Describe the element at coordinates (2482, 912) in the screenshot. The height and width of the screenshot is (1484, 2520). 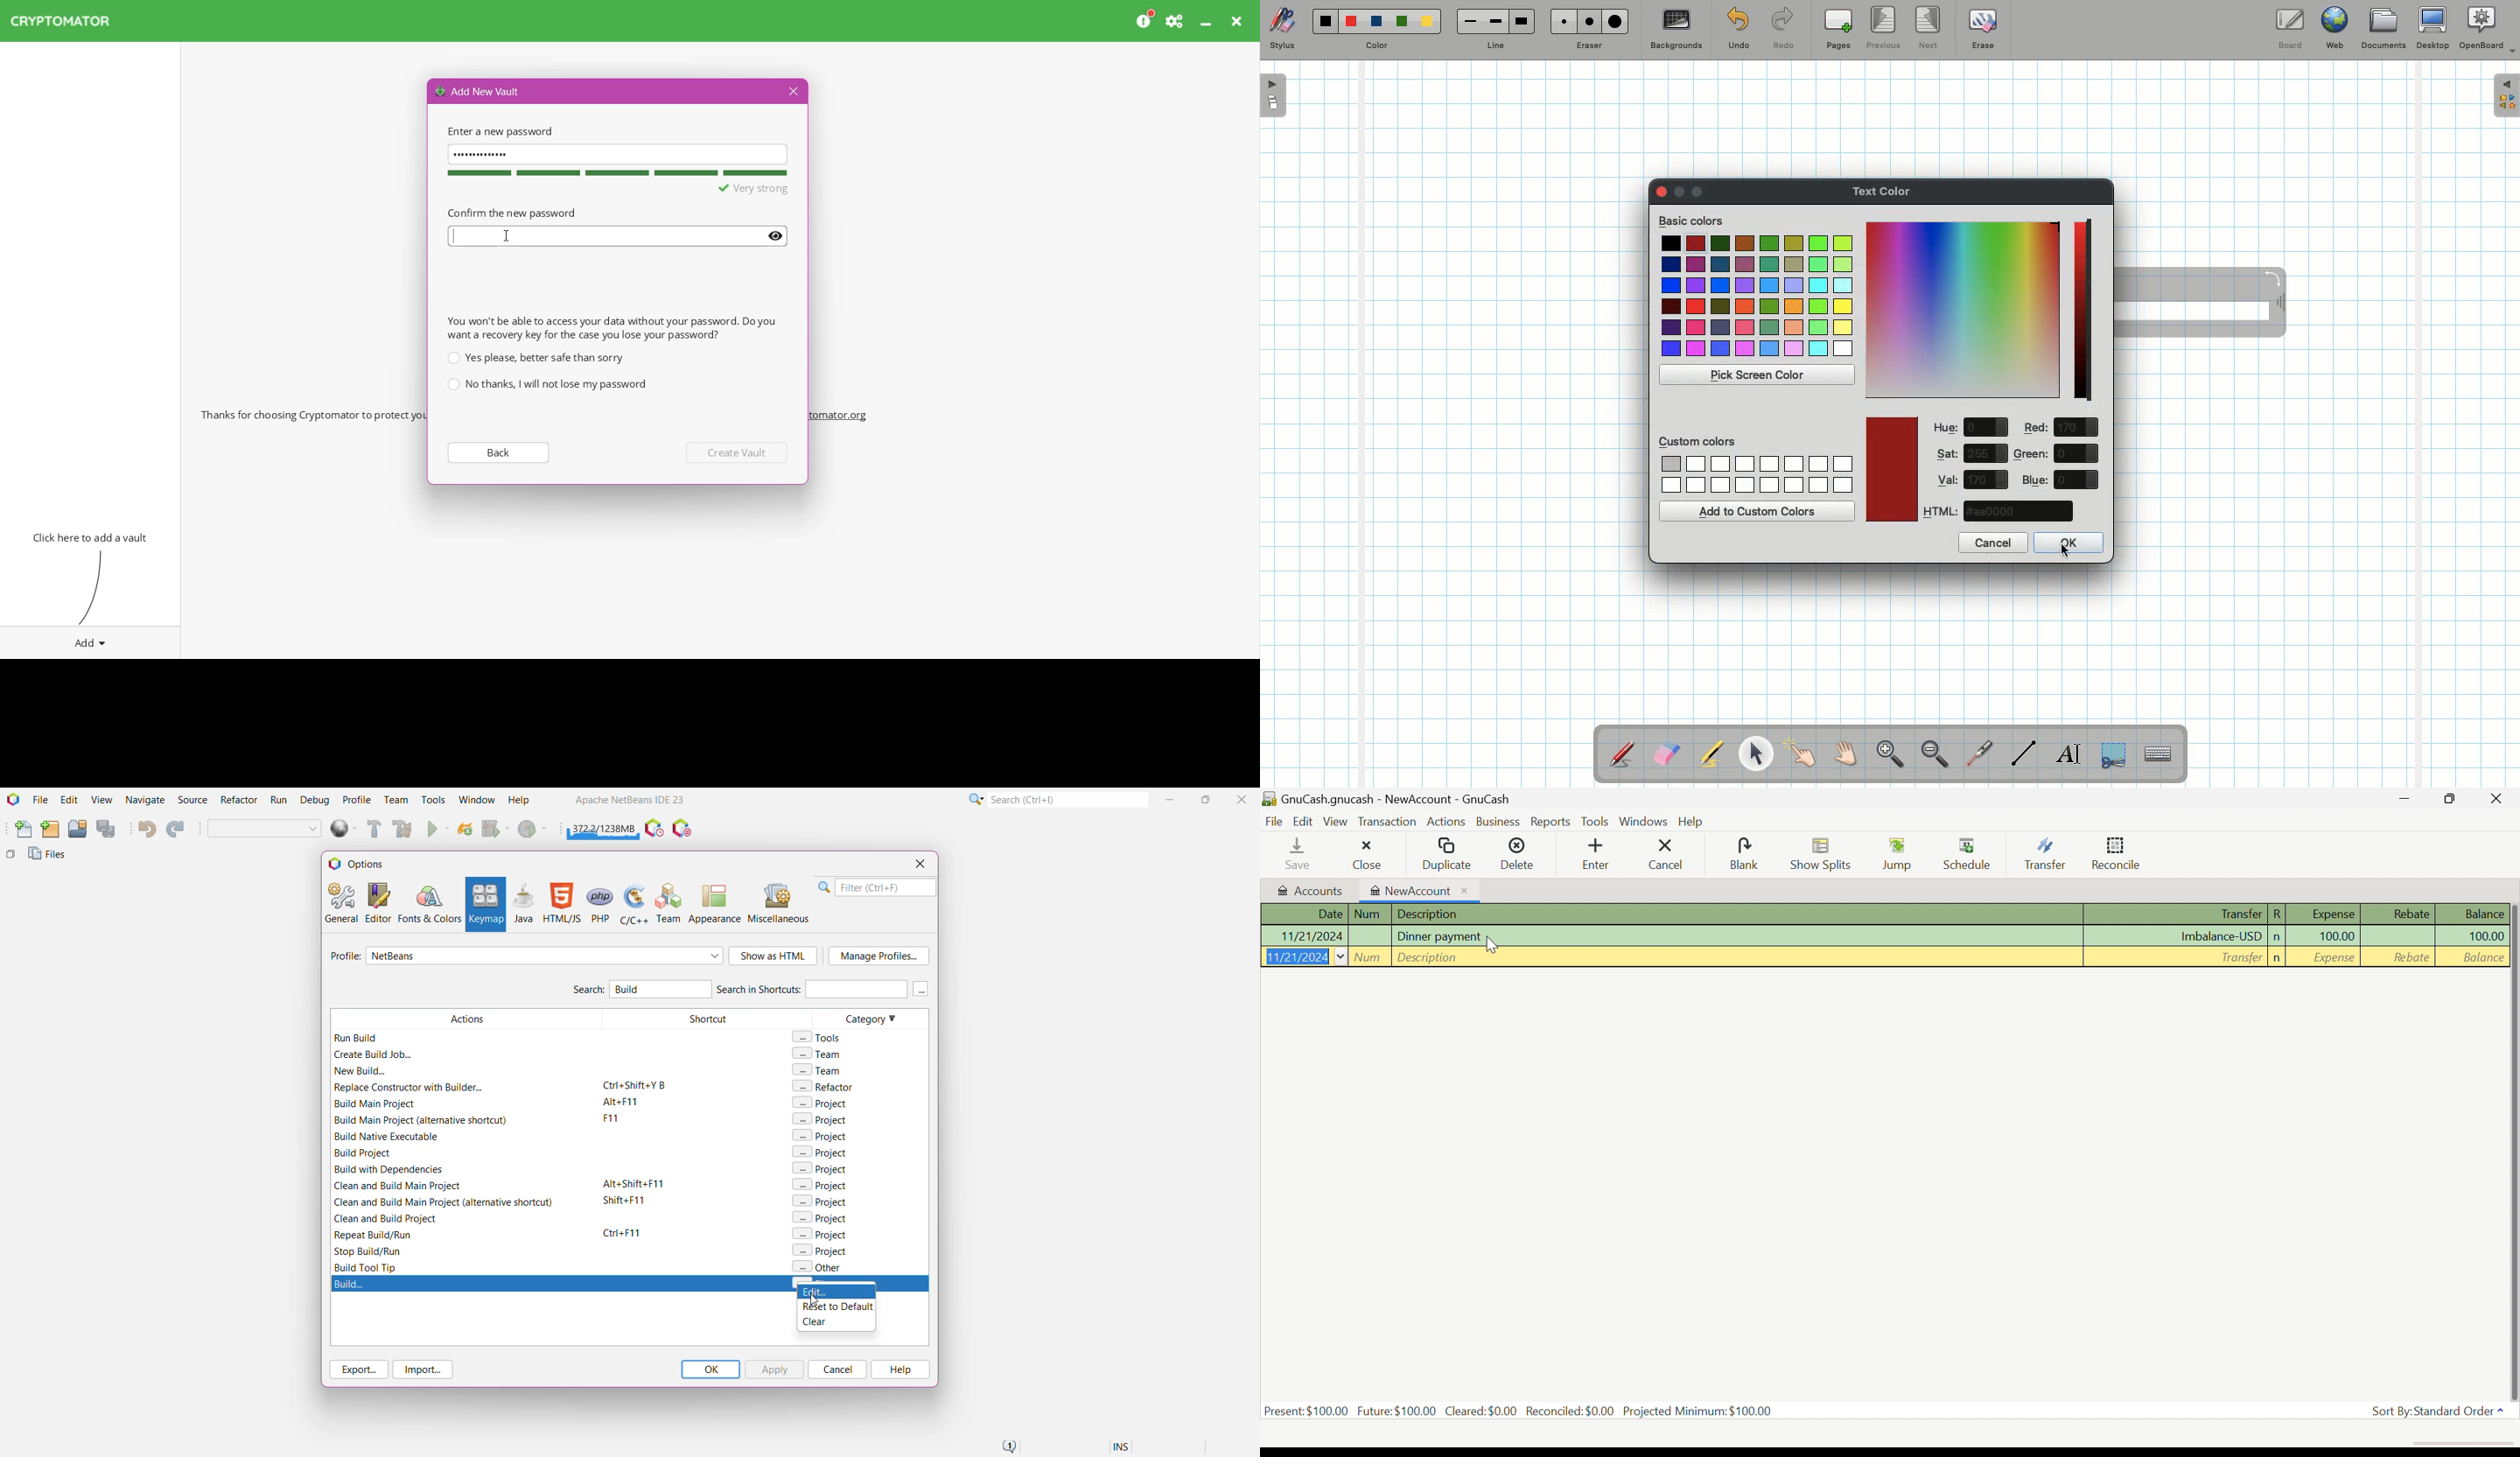
I see `Balance` at that location.